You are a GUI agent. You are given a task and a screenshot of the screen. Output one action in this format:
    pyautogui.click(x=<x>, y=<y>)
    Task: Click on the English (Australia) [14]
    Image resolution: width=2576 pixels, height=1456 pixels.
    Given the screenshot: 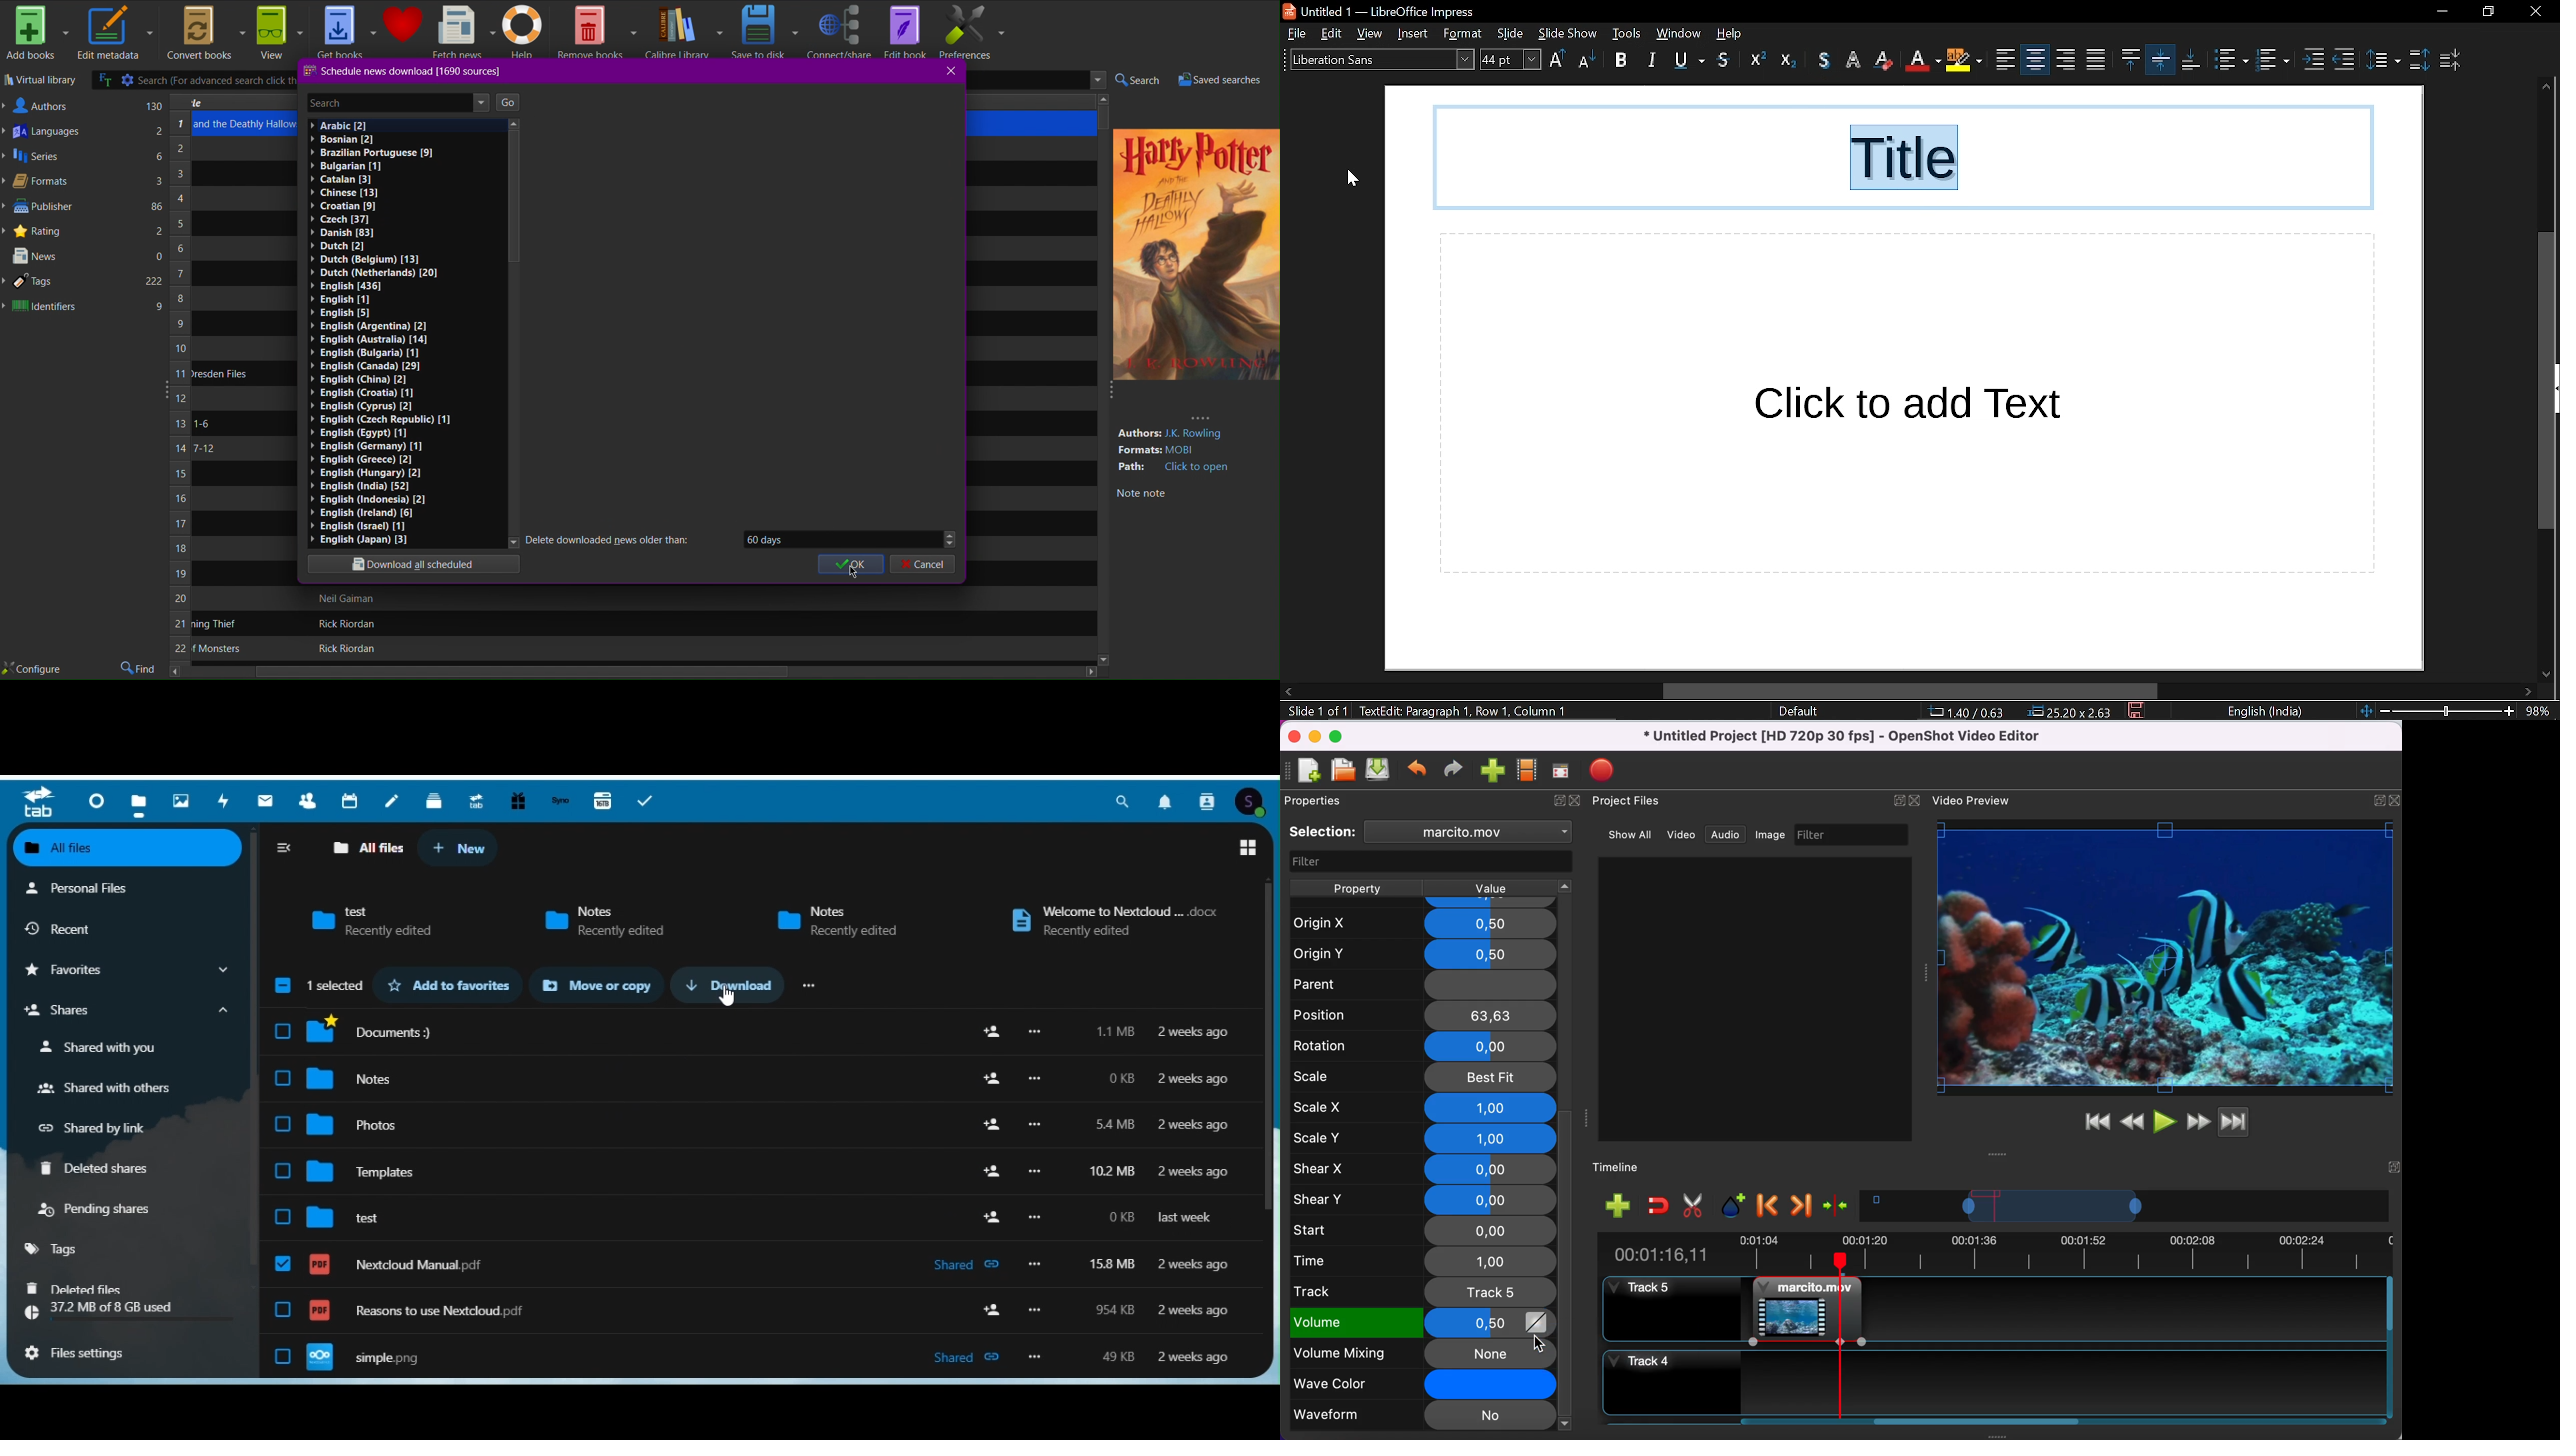 What is the action you would take?
    pyautogui.click(x=366, y=340)
    